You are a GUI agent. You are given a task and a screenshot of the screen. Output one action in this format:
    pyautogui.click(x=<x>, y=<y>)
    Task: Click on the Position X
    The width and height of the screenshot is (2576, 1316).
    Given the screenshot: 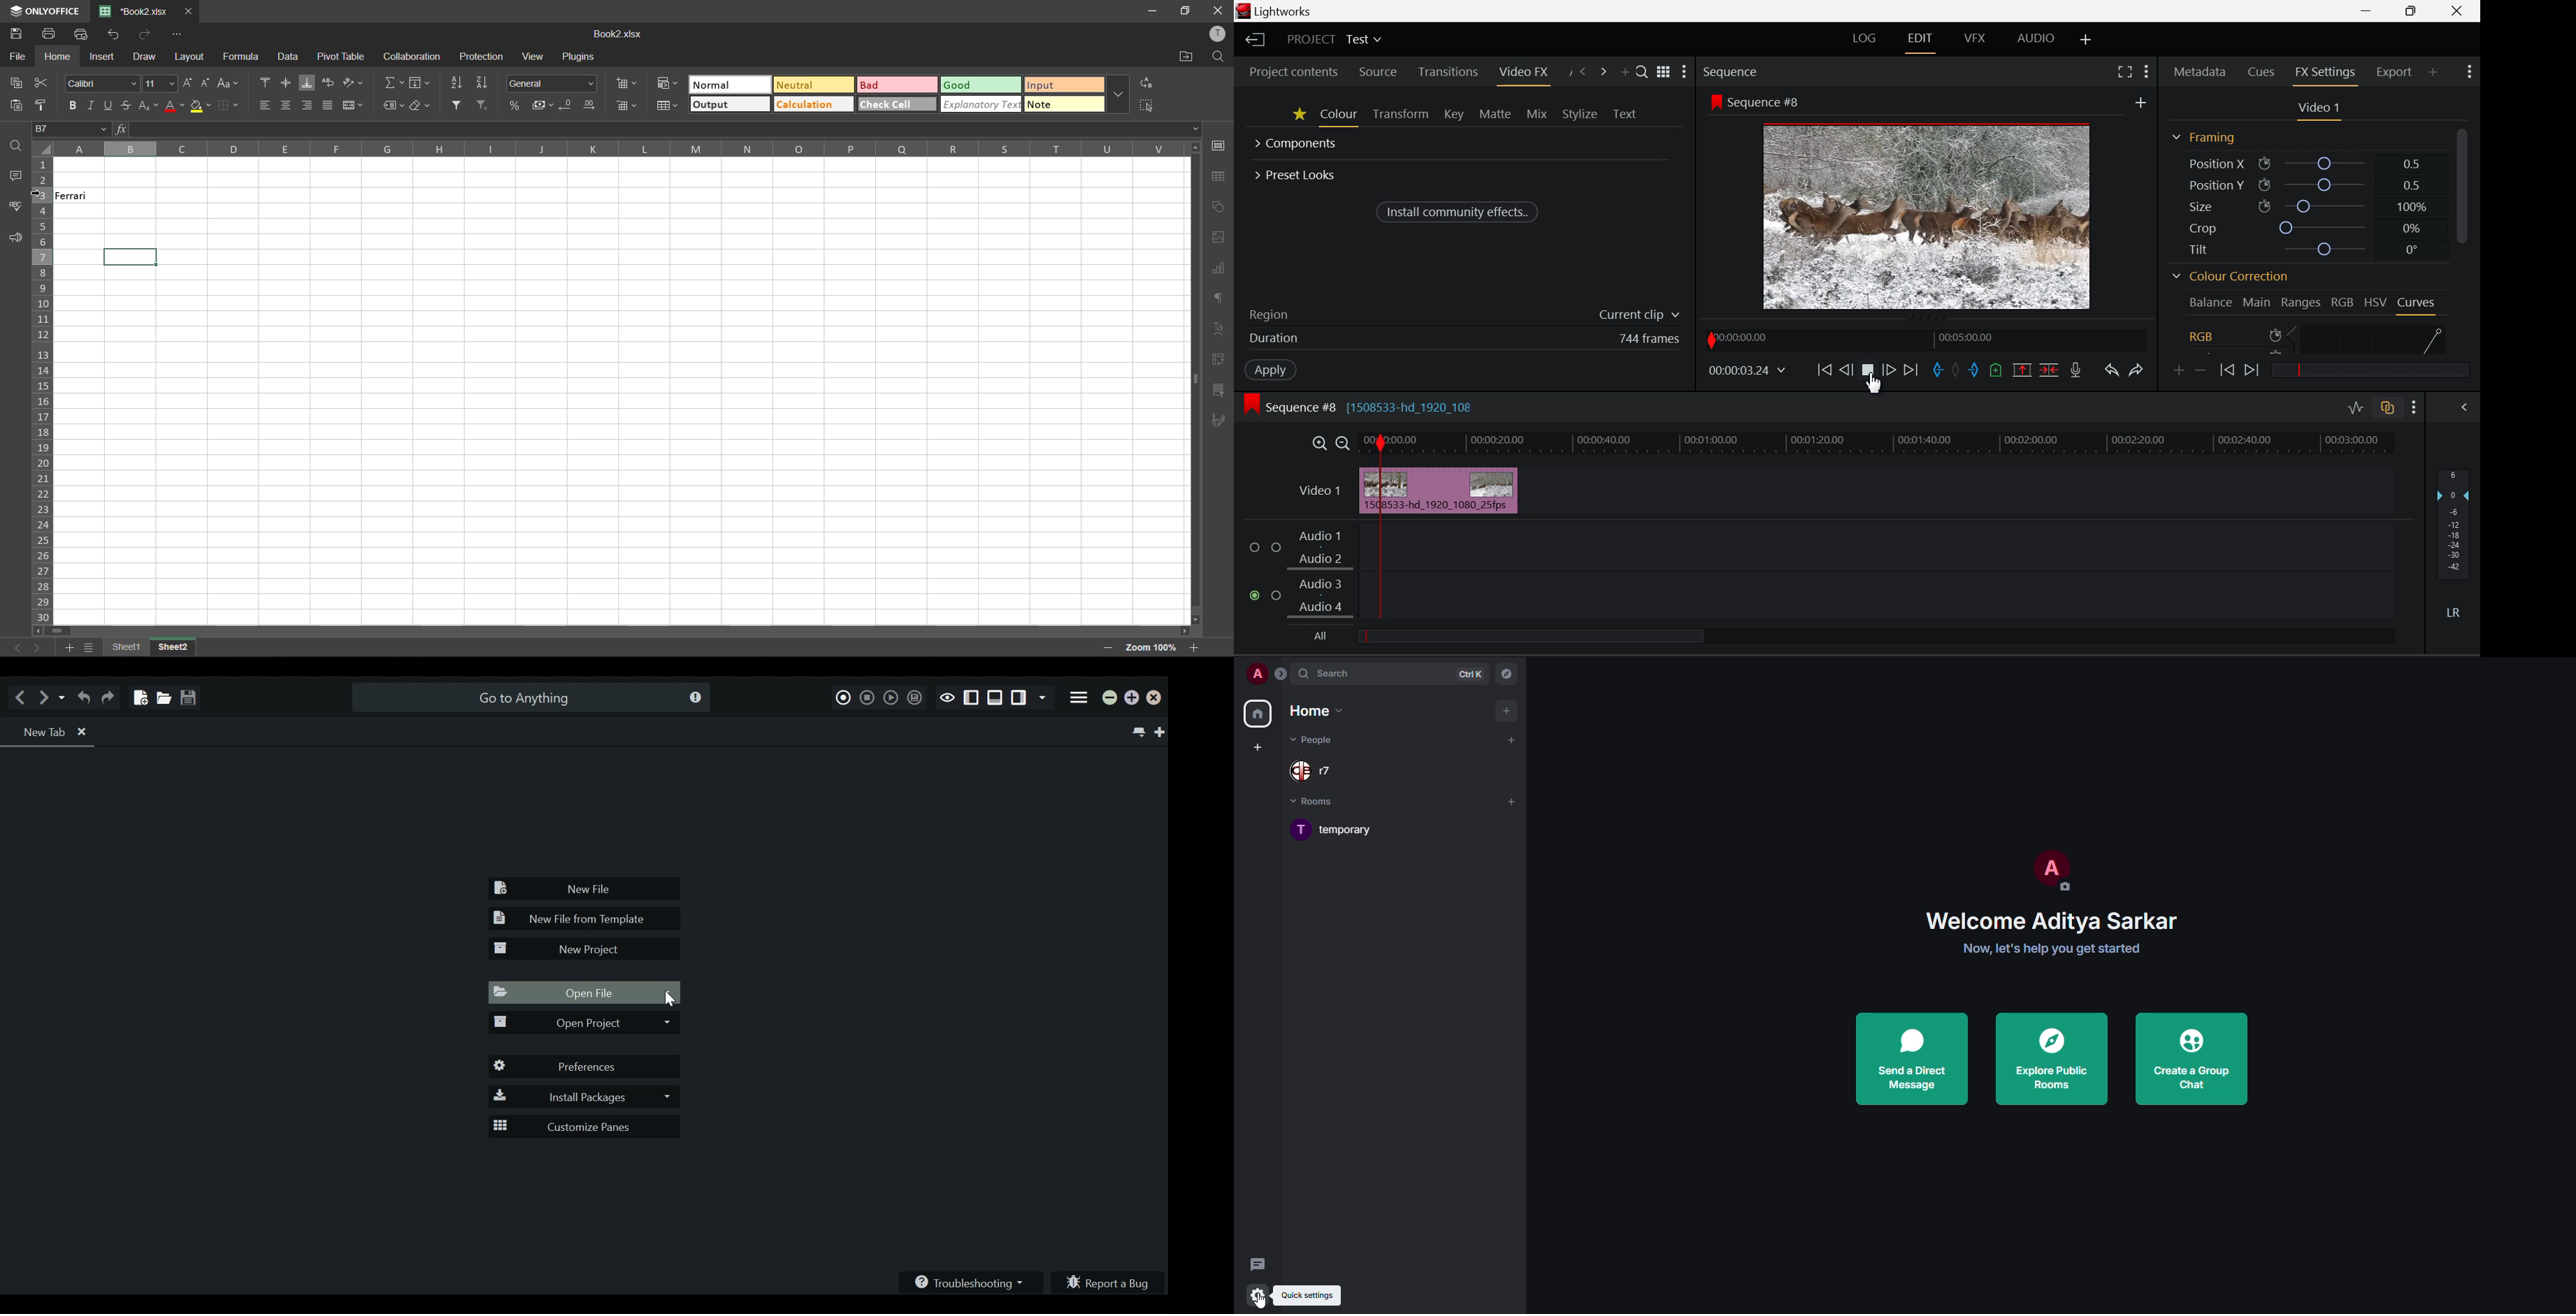 What is the action you would take?
    pyautogui.click(x=2303, y=163)
    